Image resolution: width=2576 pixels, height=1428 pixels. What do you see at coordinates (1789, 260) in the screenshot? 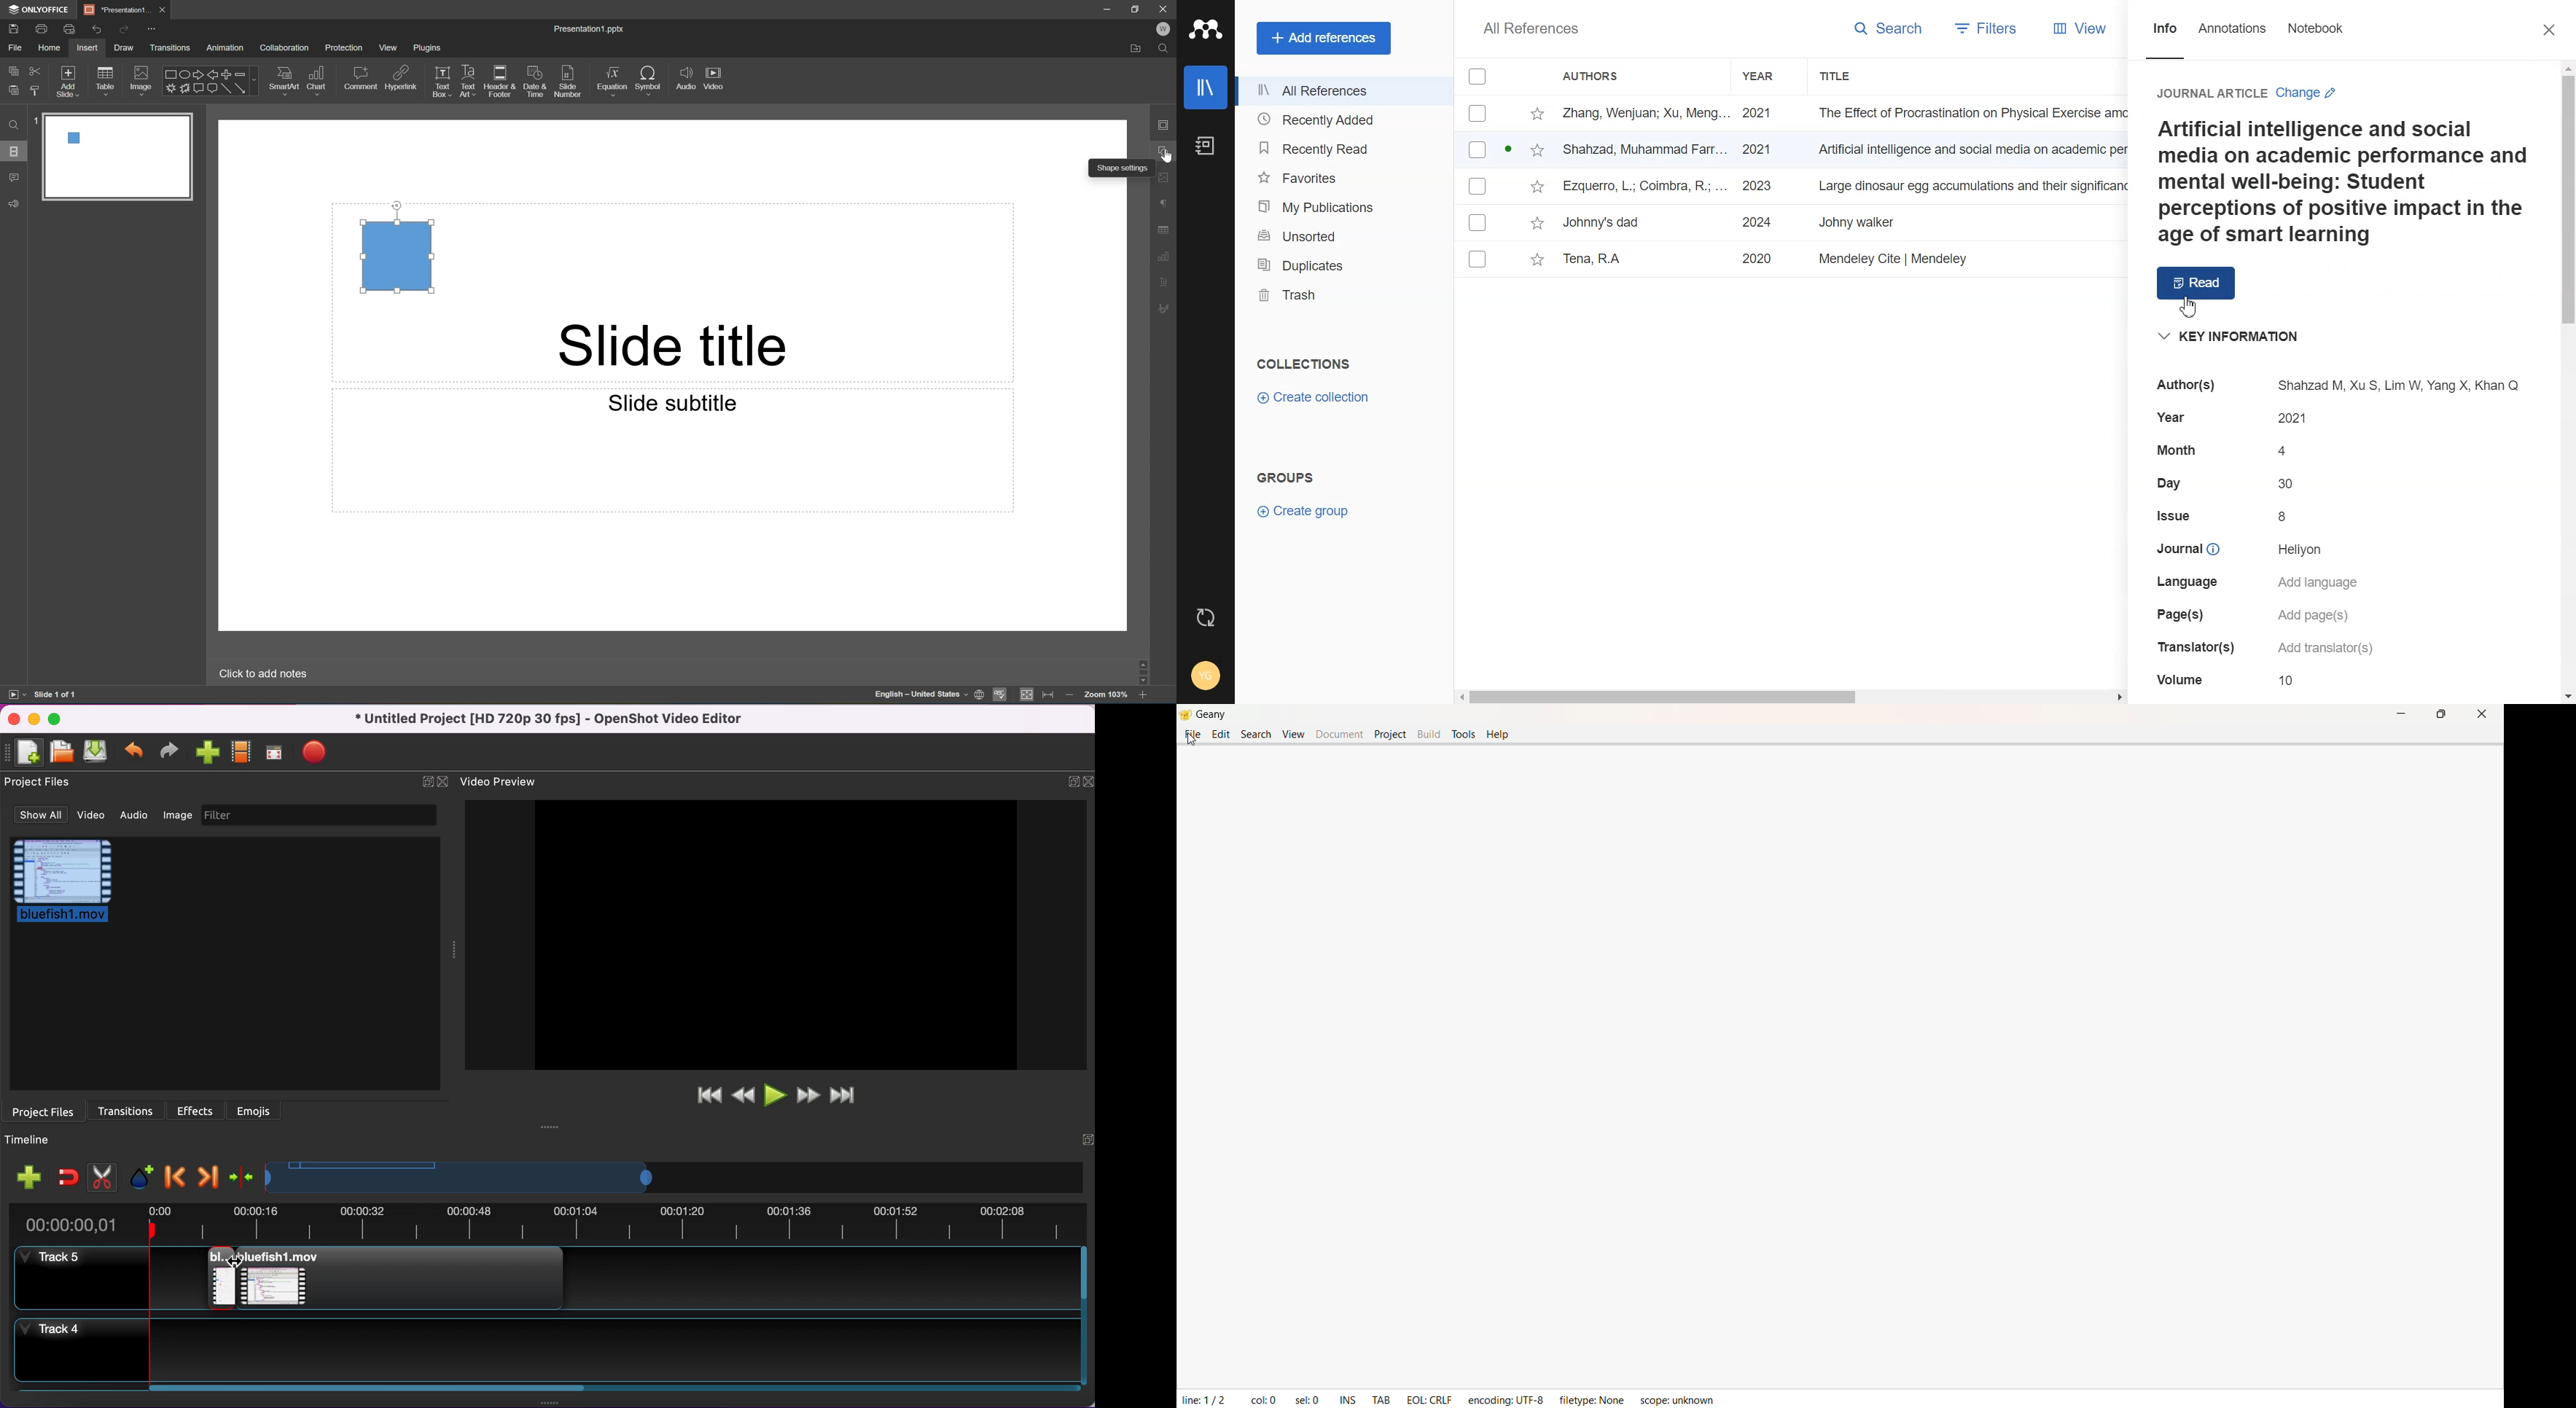
I see `File` at bounding box center [1789, 260].